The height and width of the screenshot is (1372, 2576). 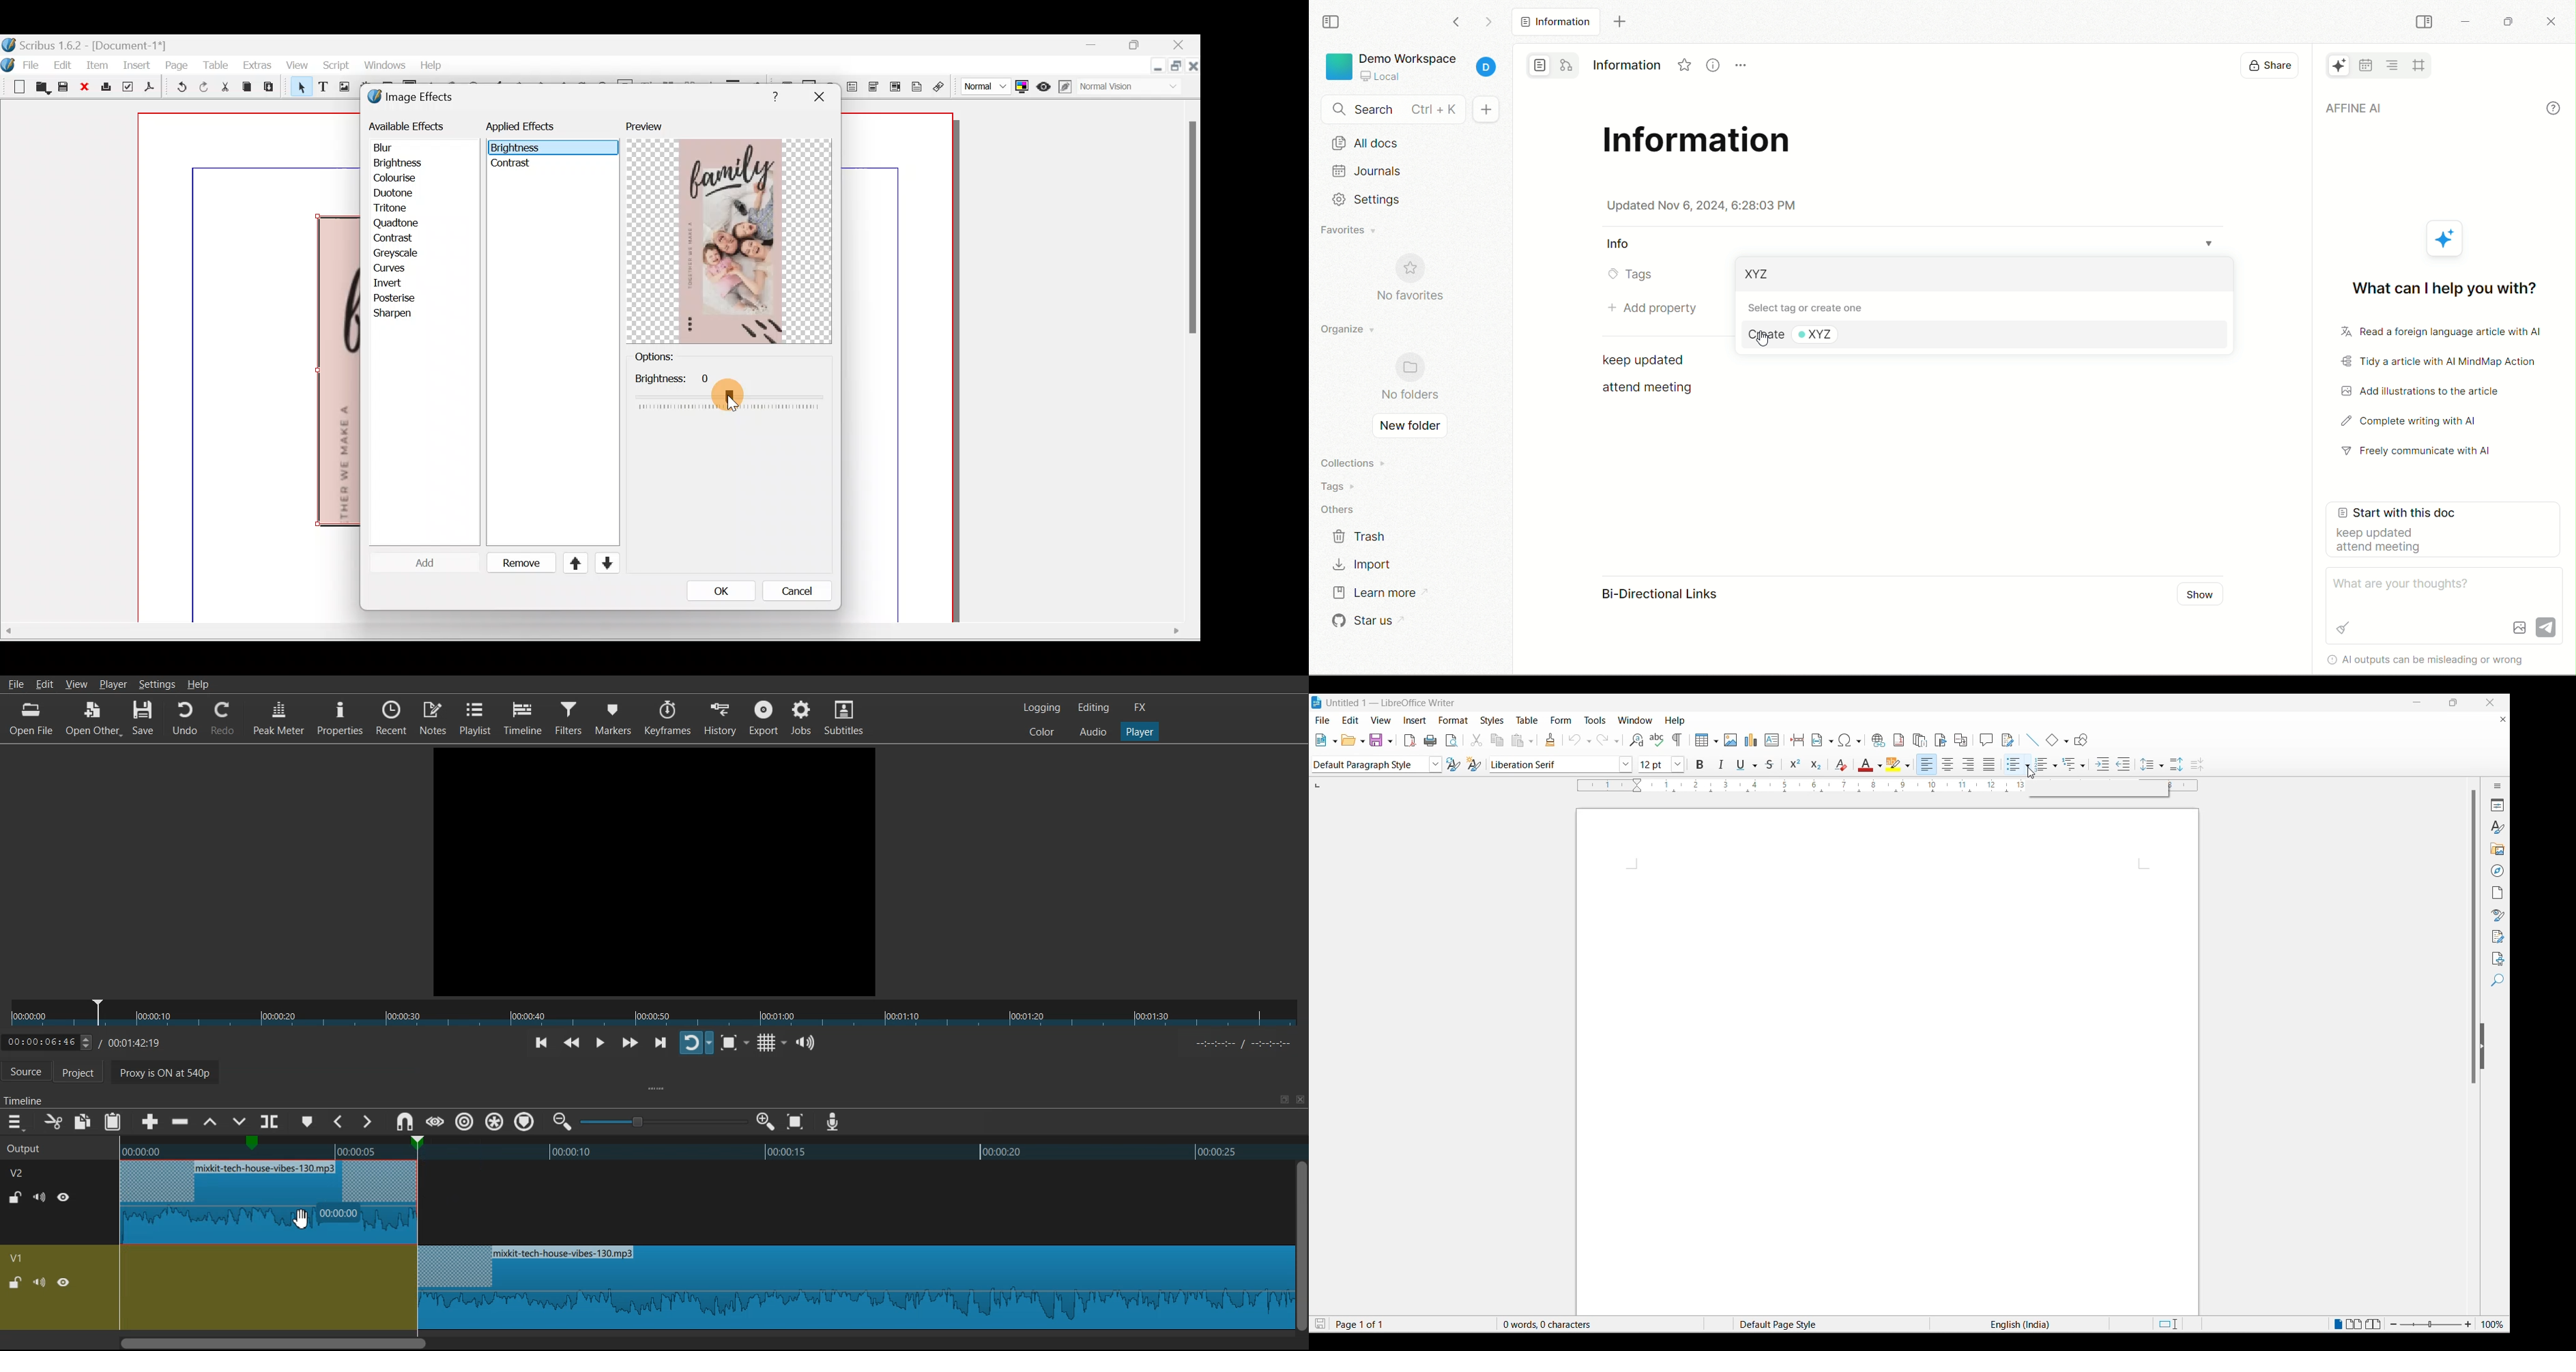 What do you see at coordinates (2343, 627) in the screenshot?
I see `Brush` at bounding box center [2343, 627].